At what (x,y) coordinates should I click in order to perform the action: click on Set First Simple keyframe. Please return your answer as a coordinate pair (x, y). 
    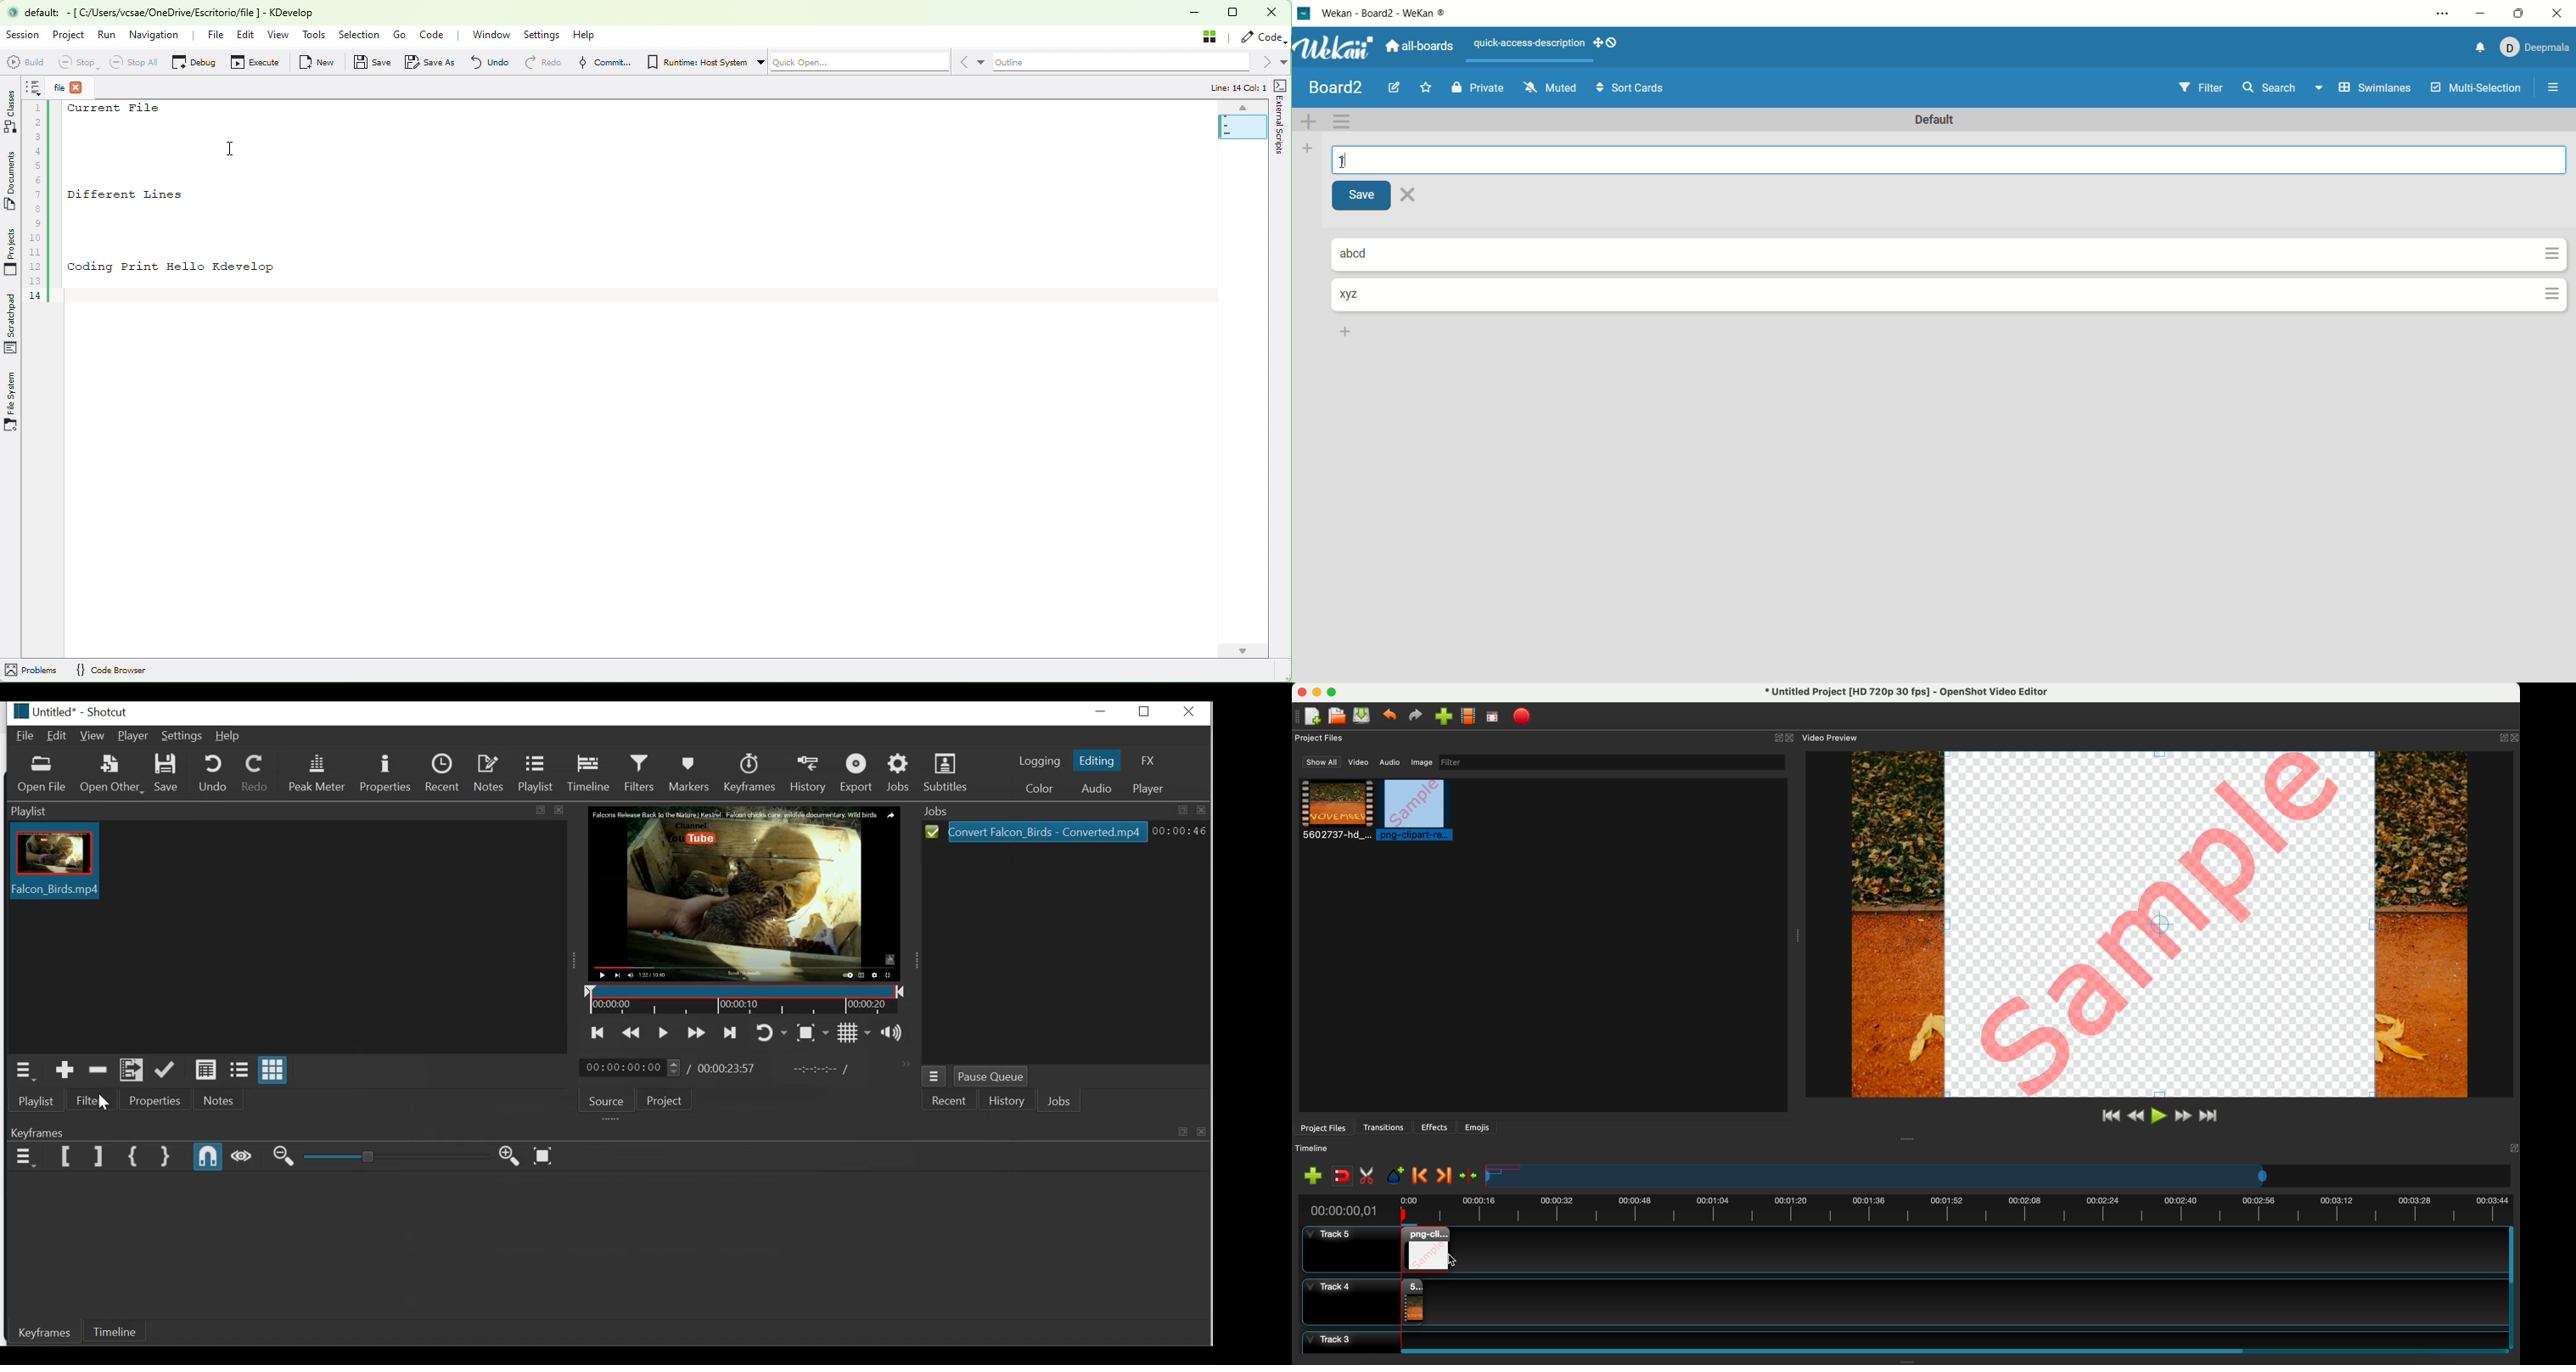
    Looking at the image, I should click on (134, 1157).